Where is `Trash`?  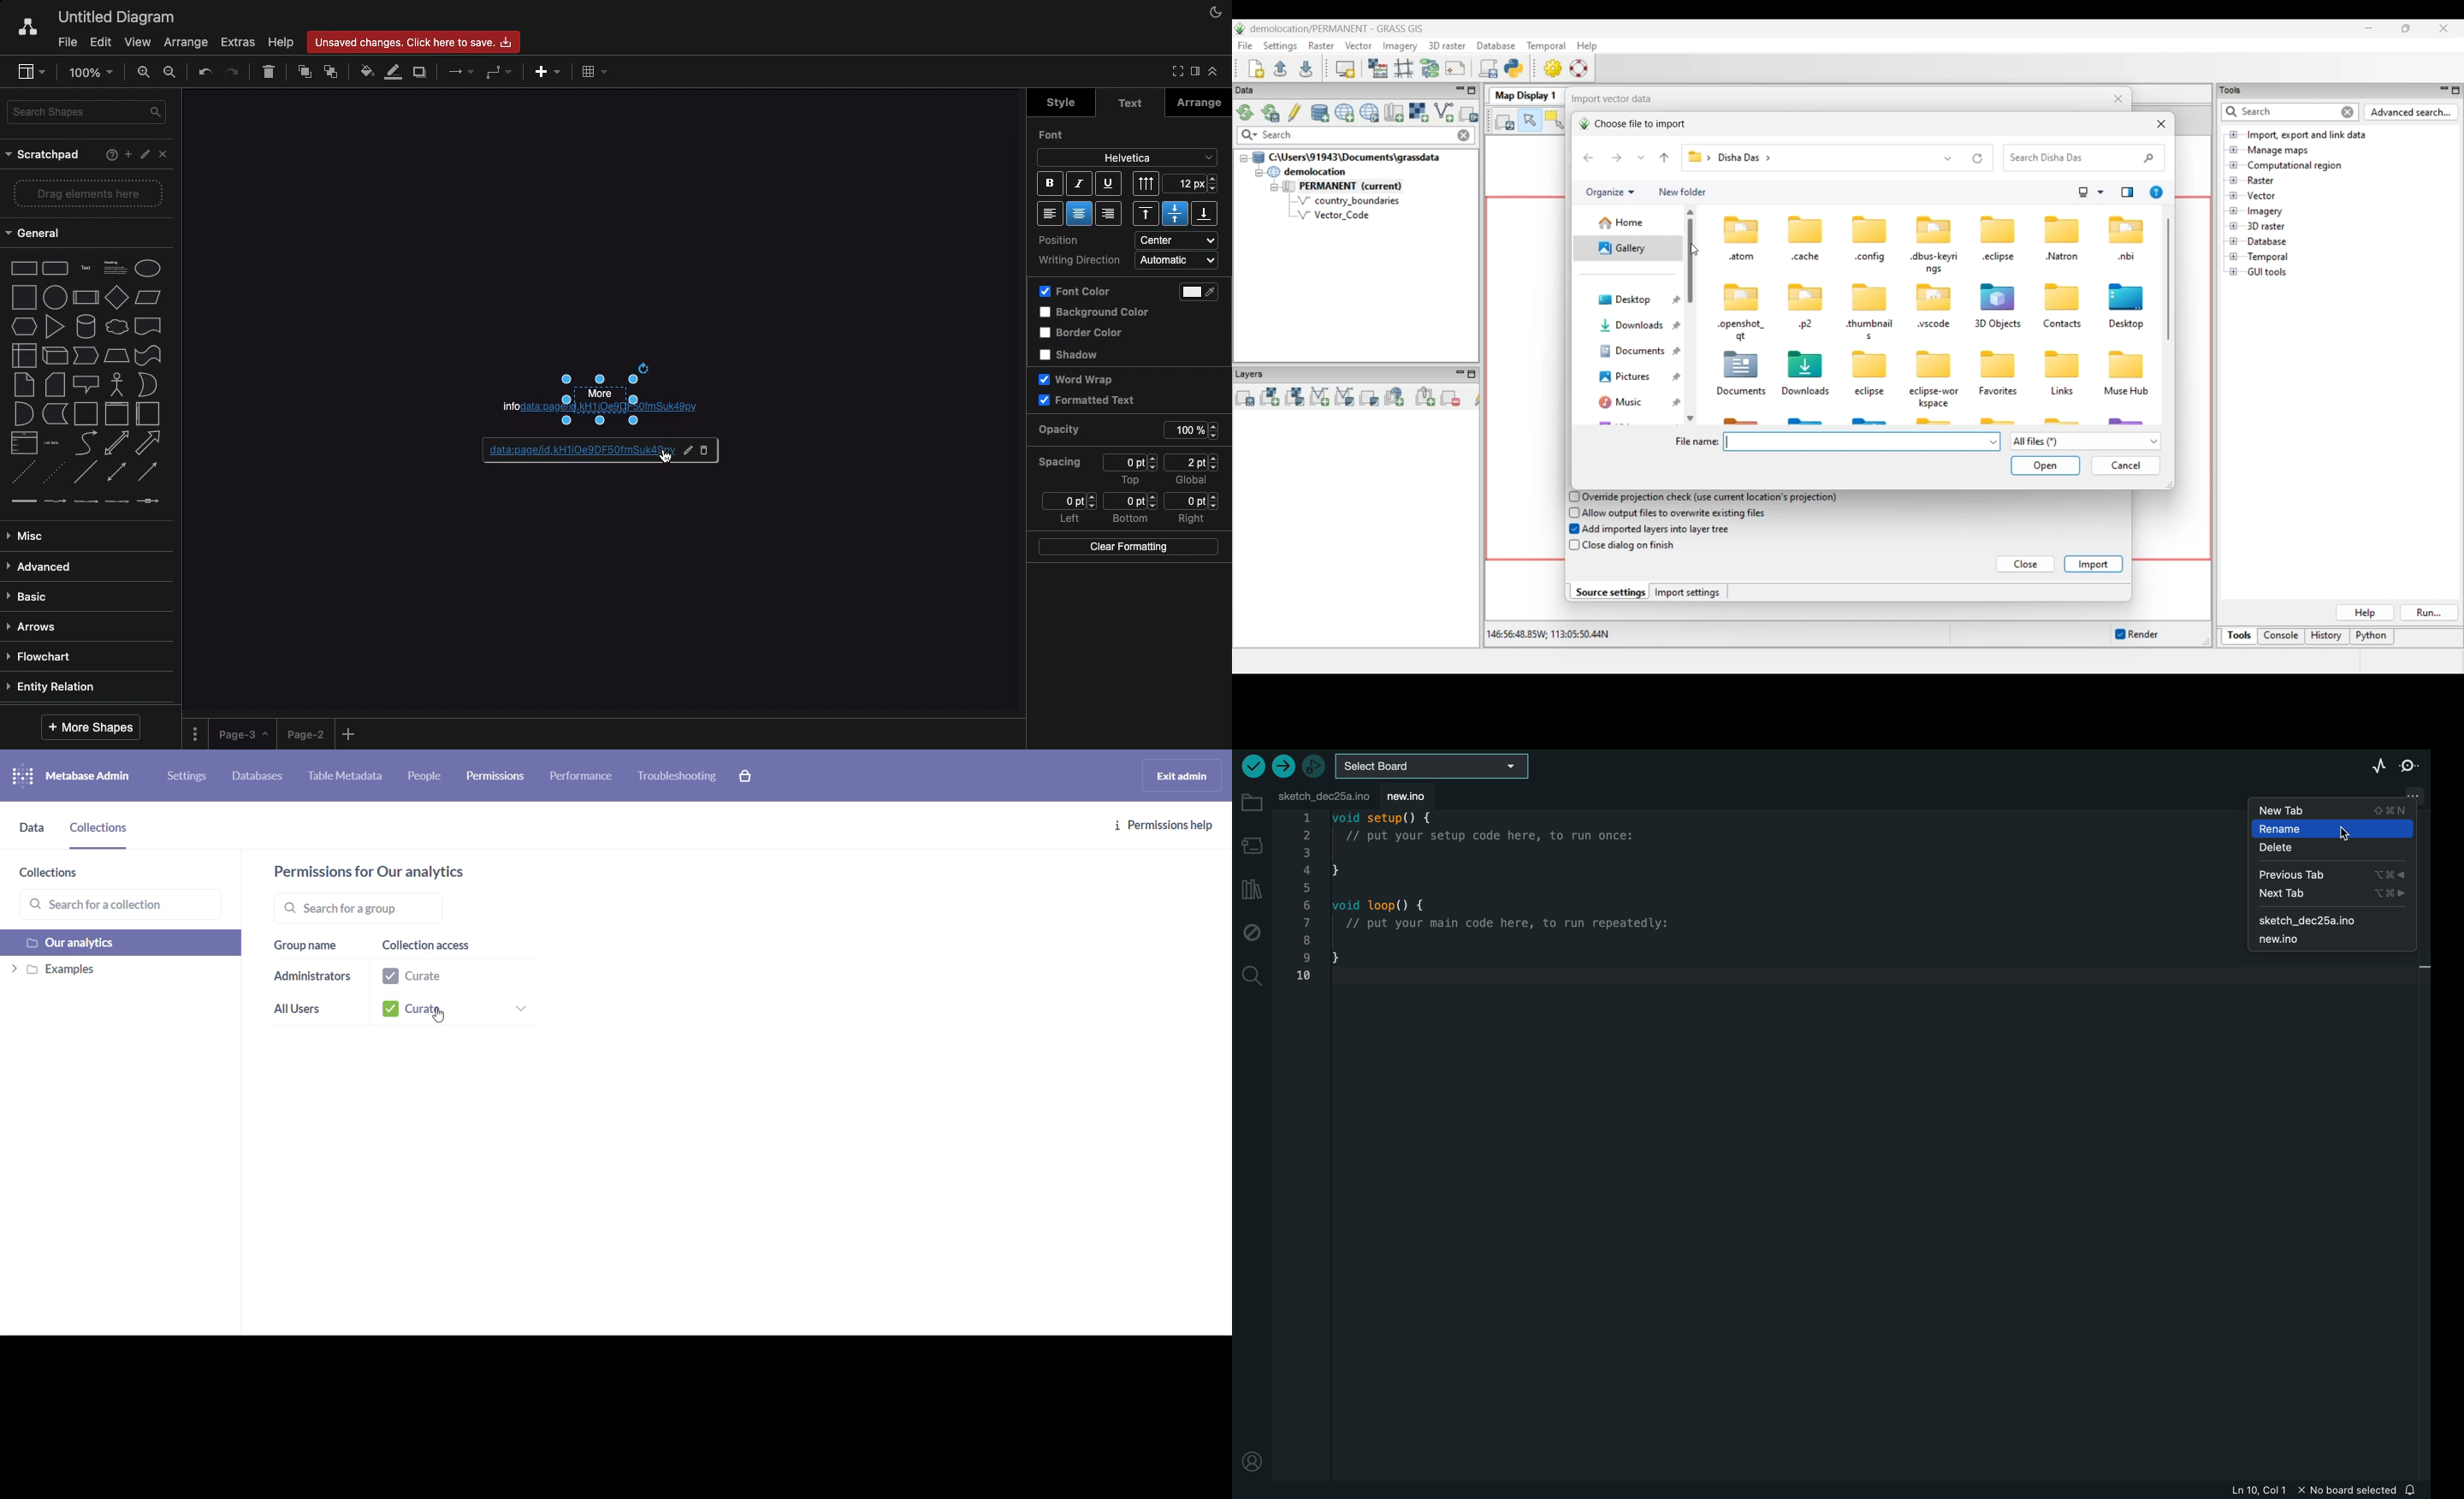
Trash is located at coordinates (270, 73).